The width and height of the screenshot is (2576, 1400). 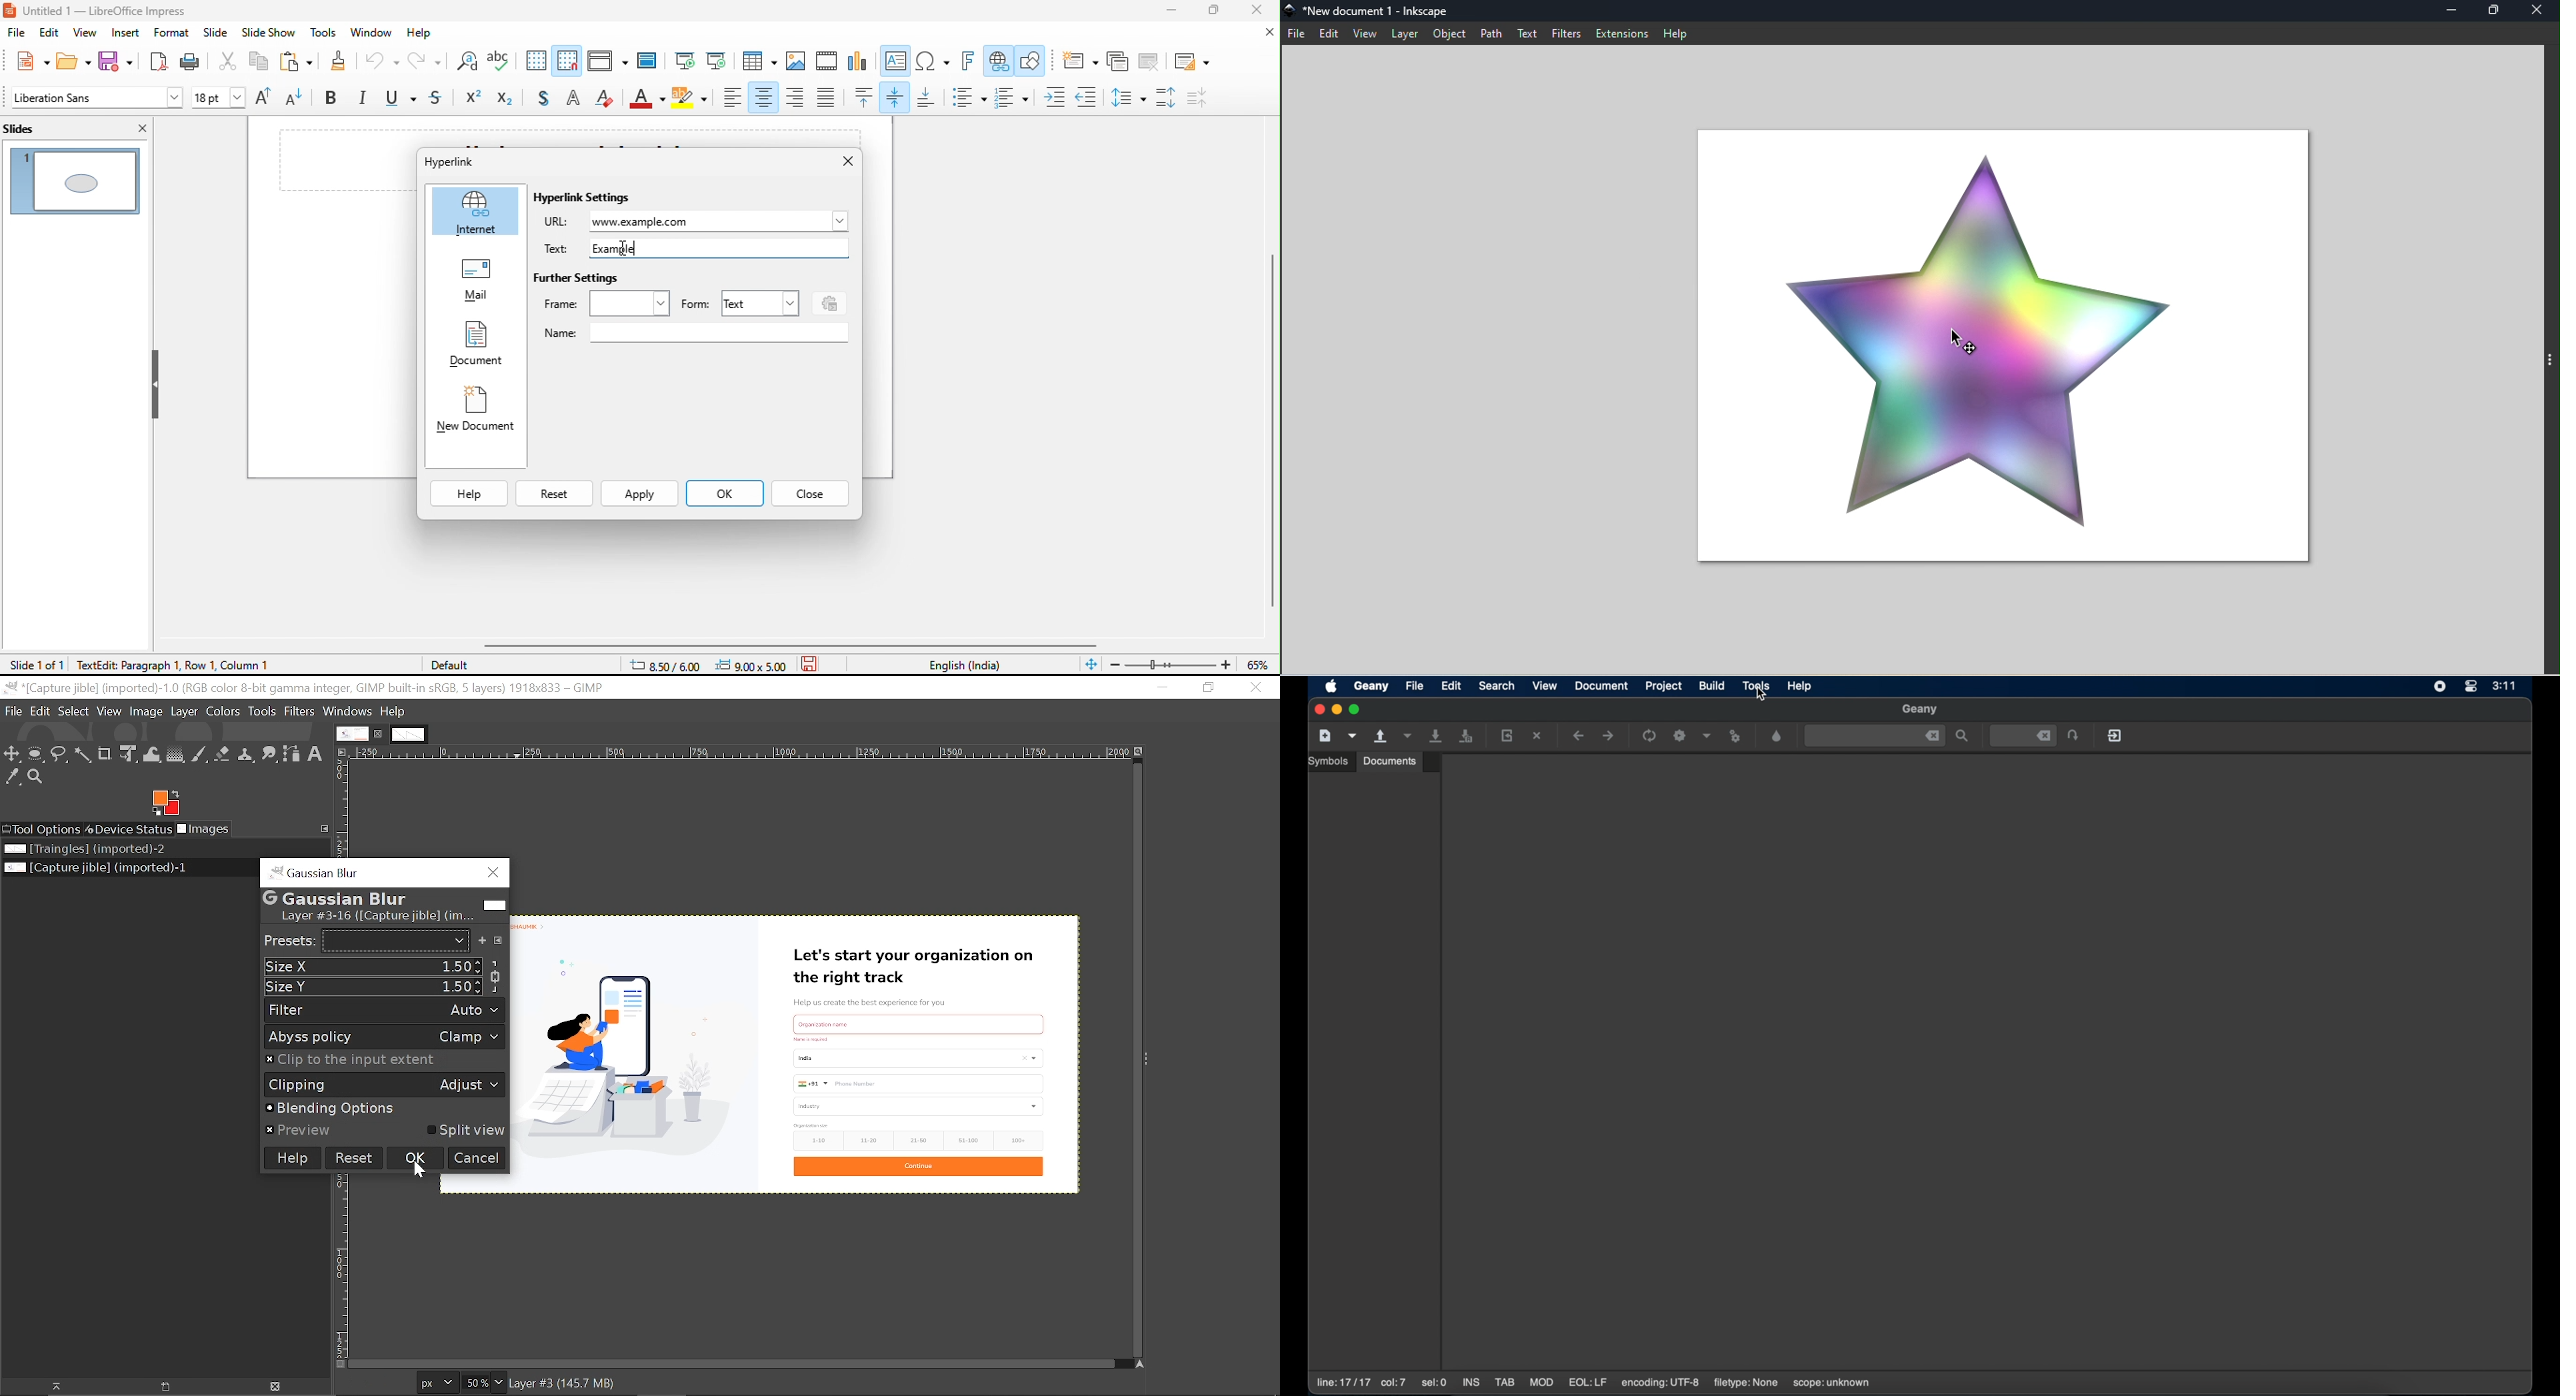 What do you see at coordinates (374, 33) in the screenshot?
I see `window` at bounding box center [374, 33].